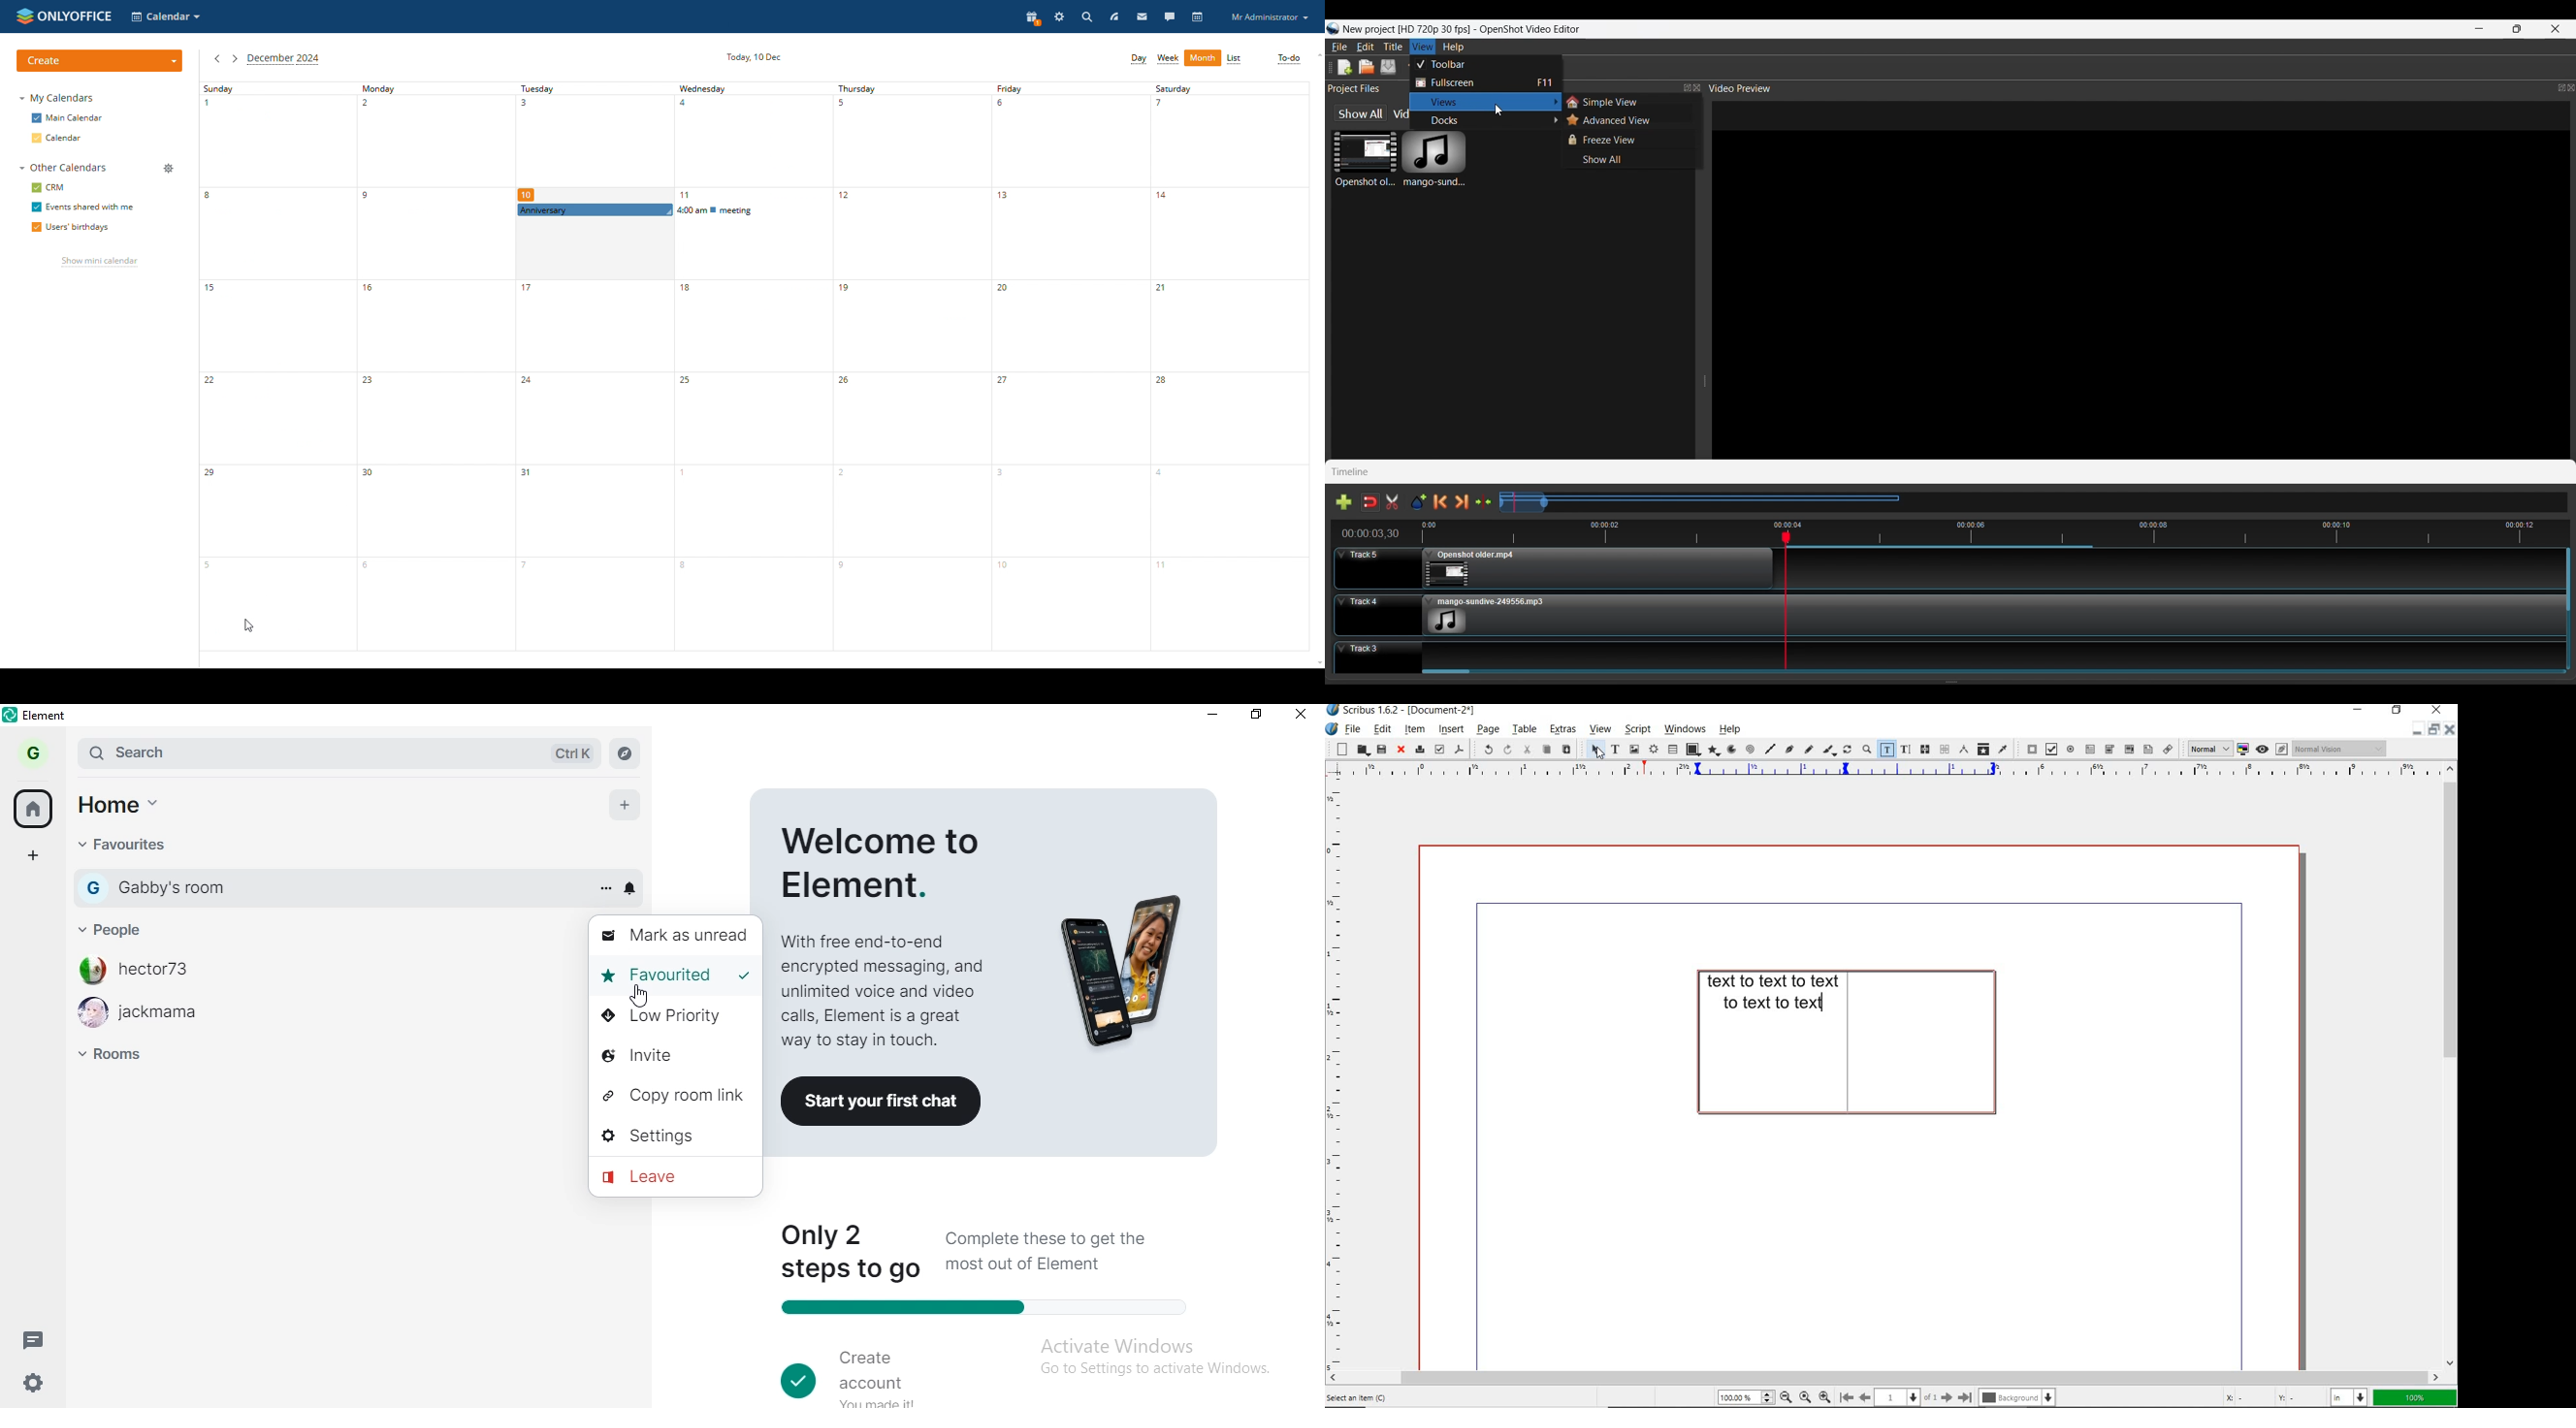  What do you see at coordinates (2359, 711) in the screenshot?
I see `minimize` at bounding box center [2359, 711].